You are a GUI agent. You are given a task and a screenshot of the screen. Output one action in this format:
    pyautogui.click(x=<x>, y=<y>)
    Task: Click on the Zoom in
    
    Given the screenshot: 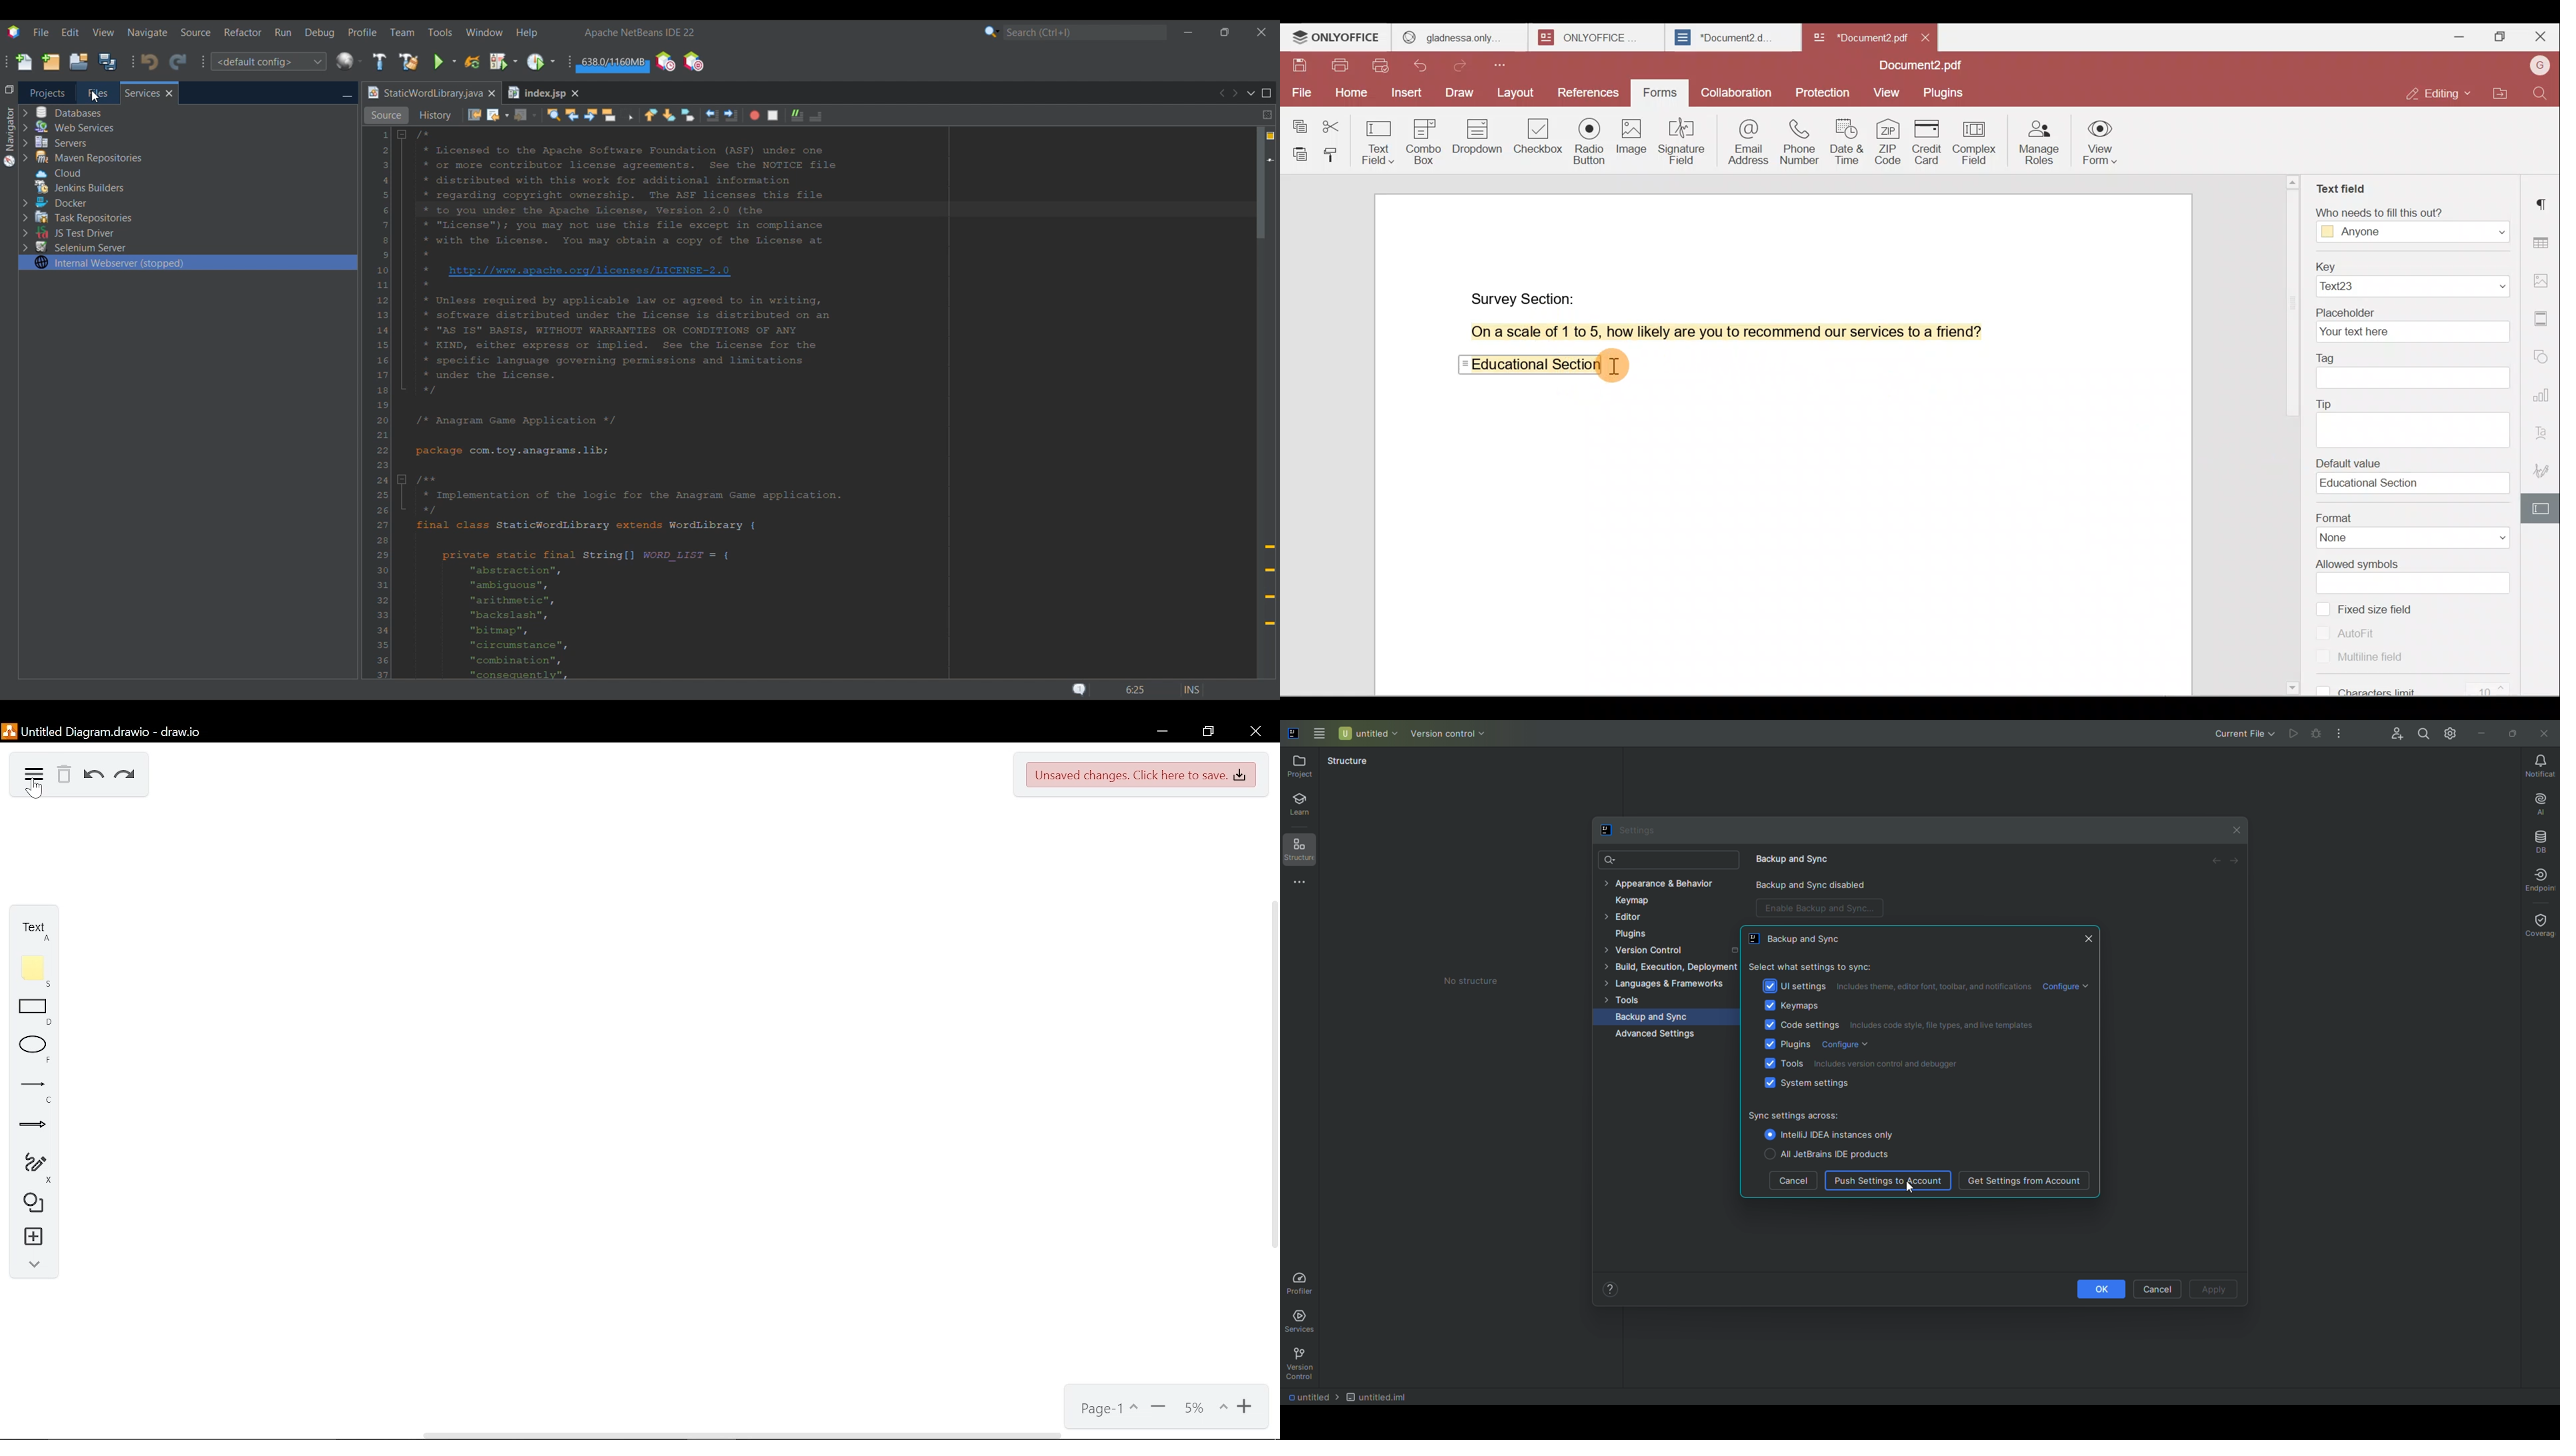 What is the action you would take?
    pyautogui.click(x=1242, y=1405)
    